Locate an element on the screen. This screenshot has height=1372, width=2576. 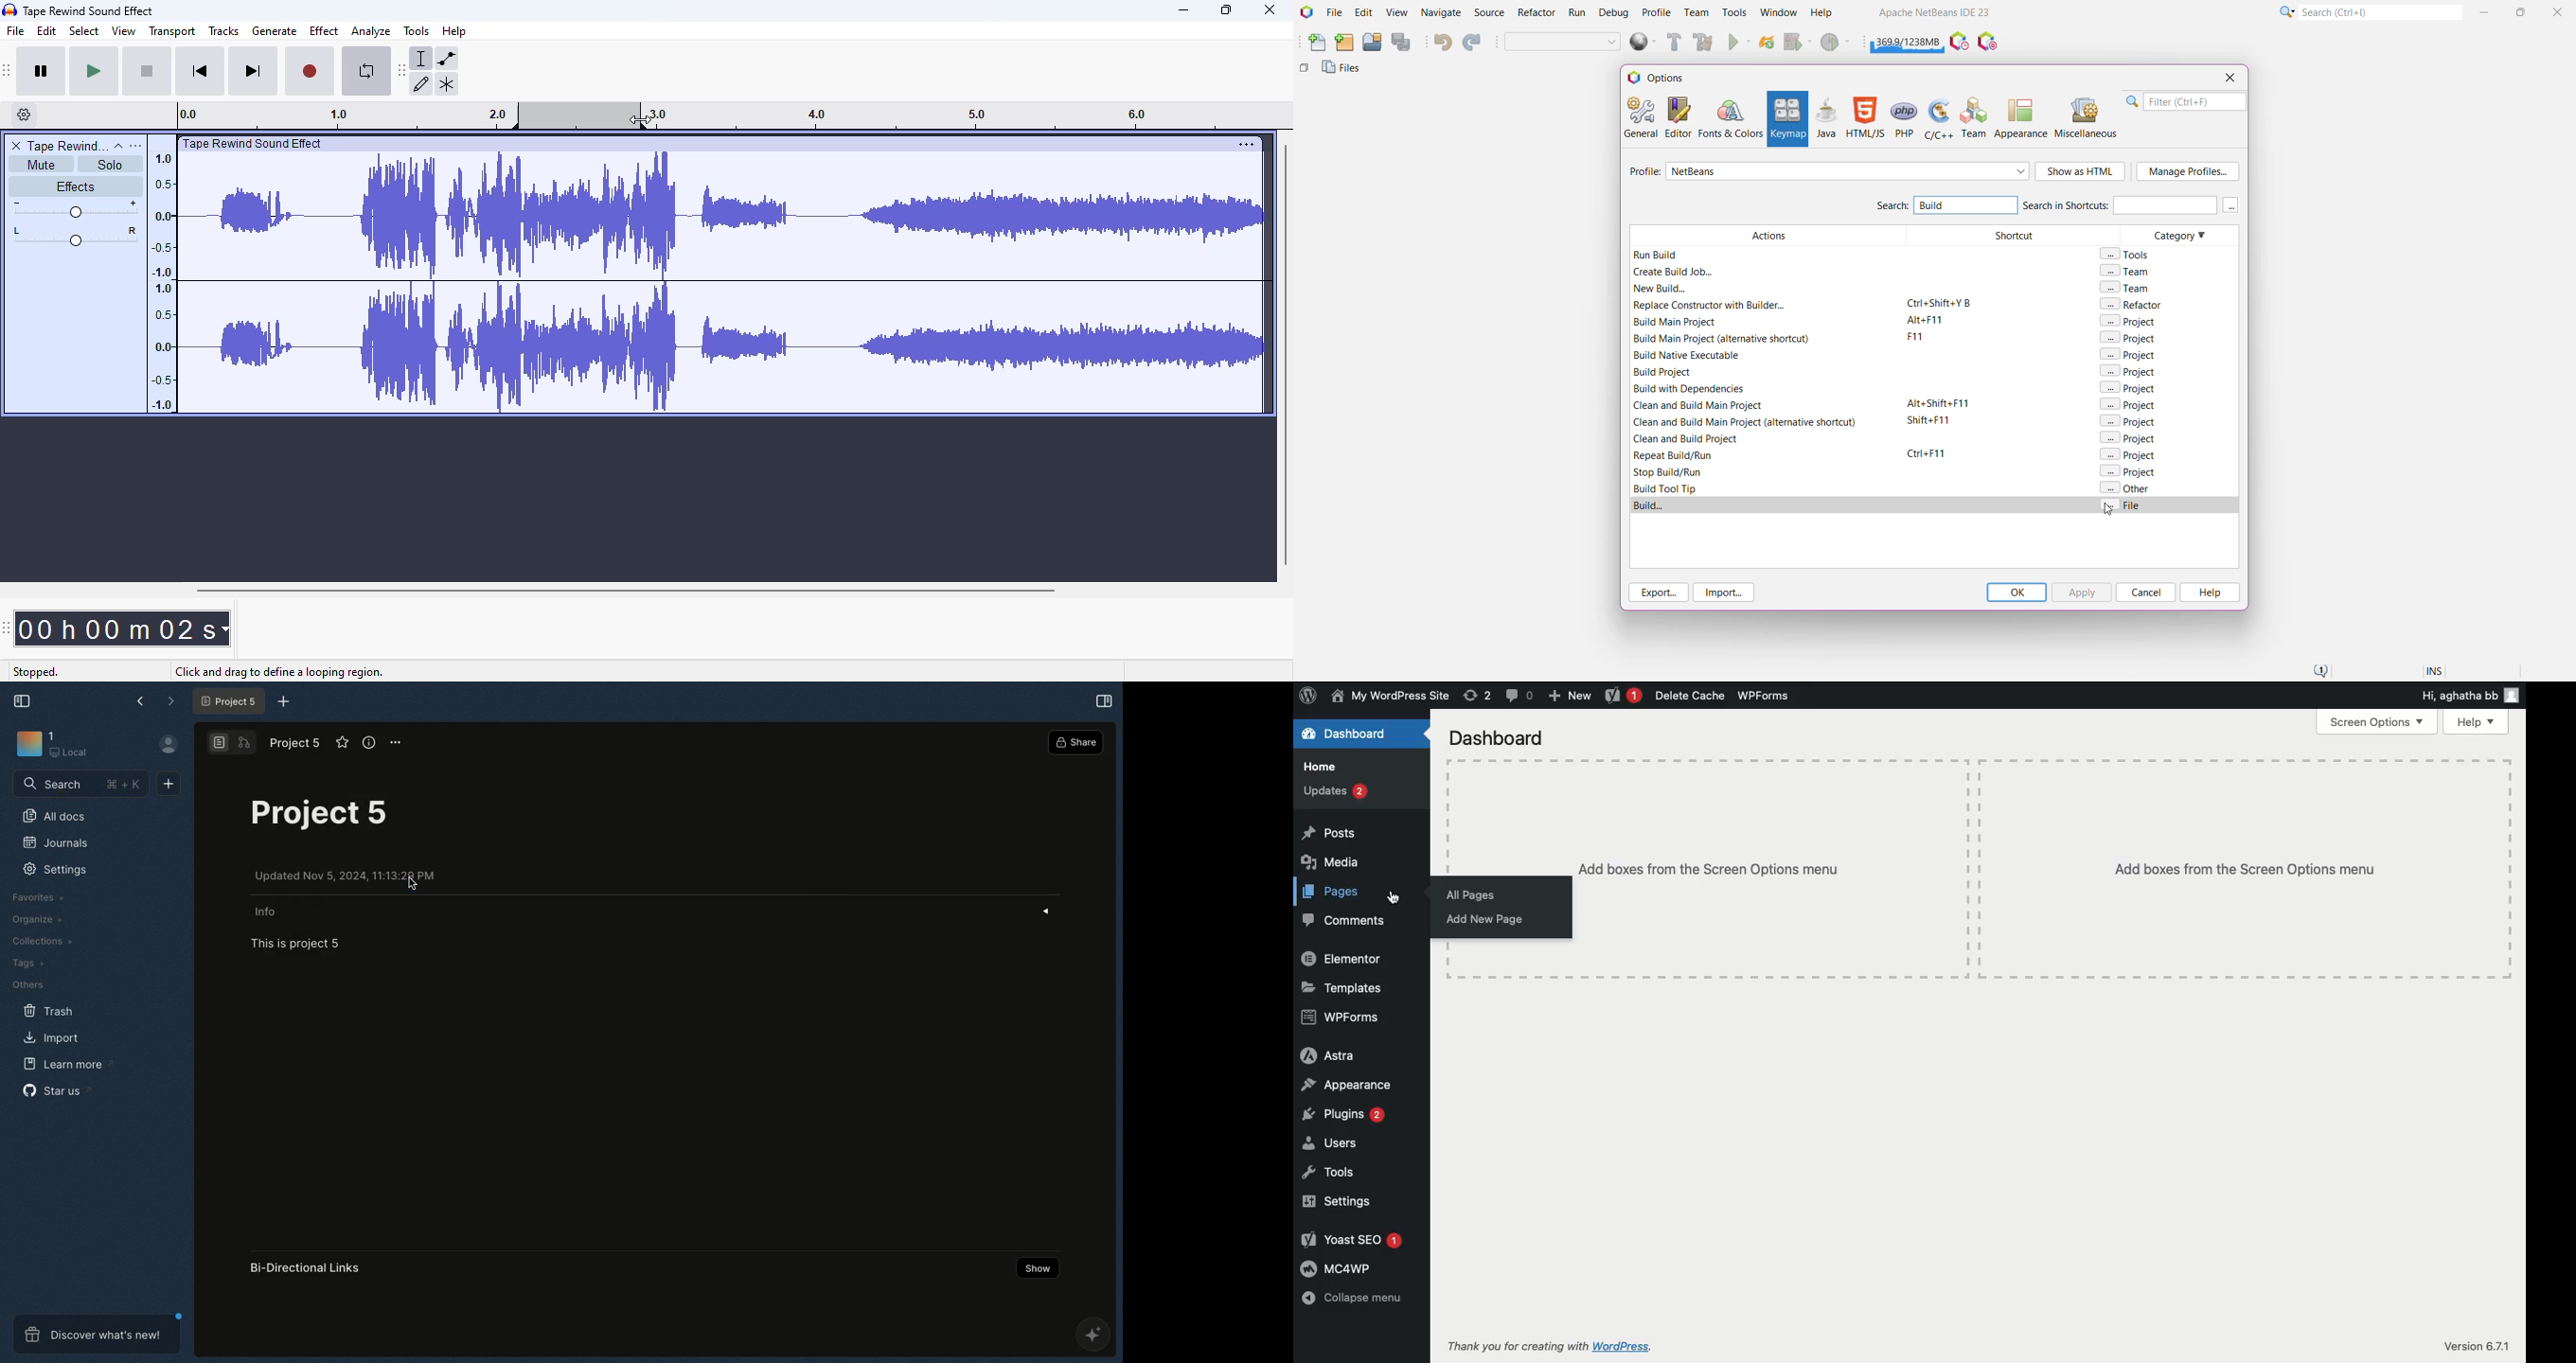
WPForms is located at coordinates (1763, 694).